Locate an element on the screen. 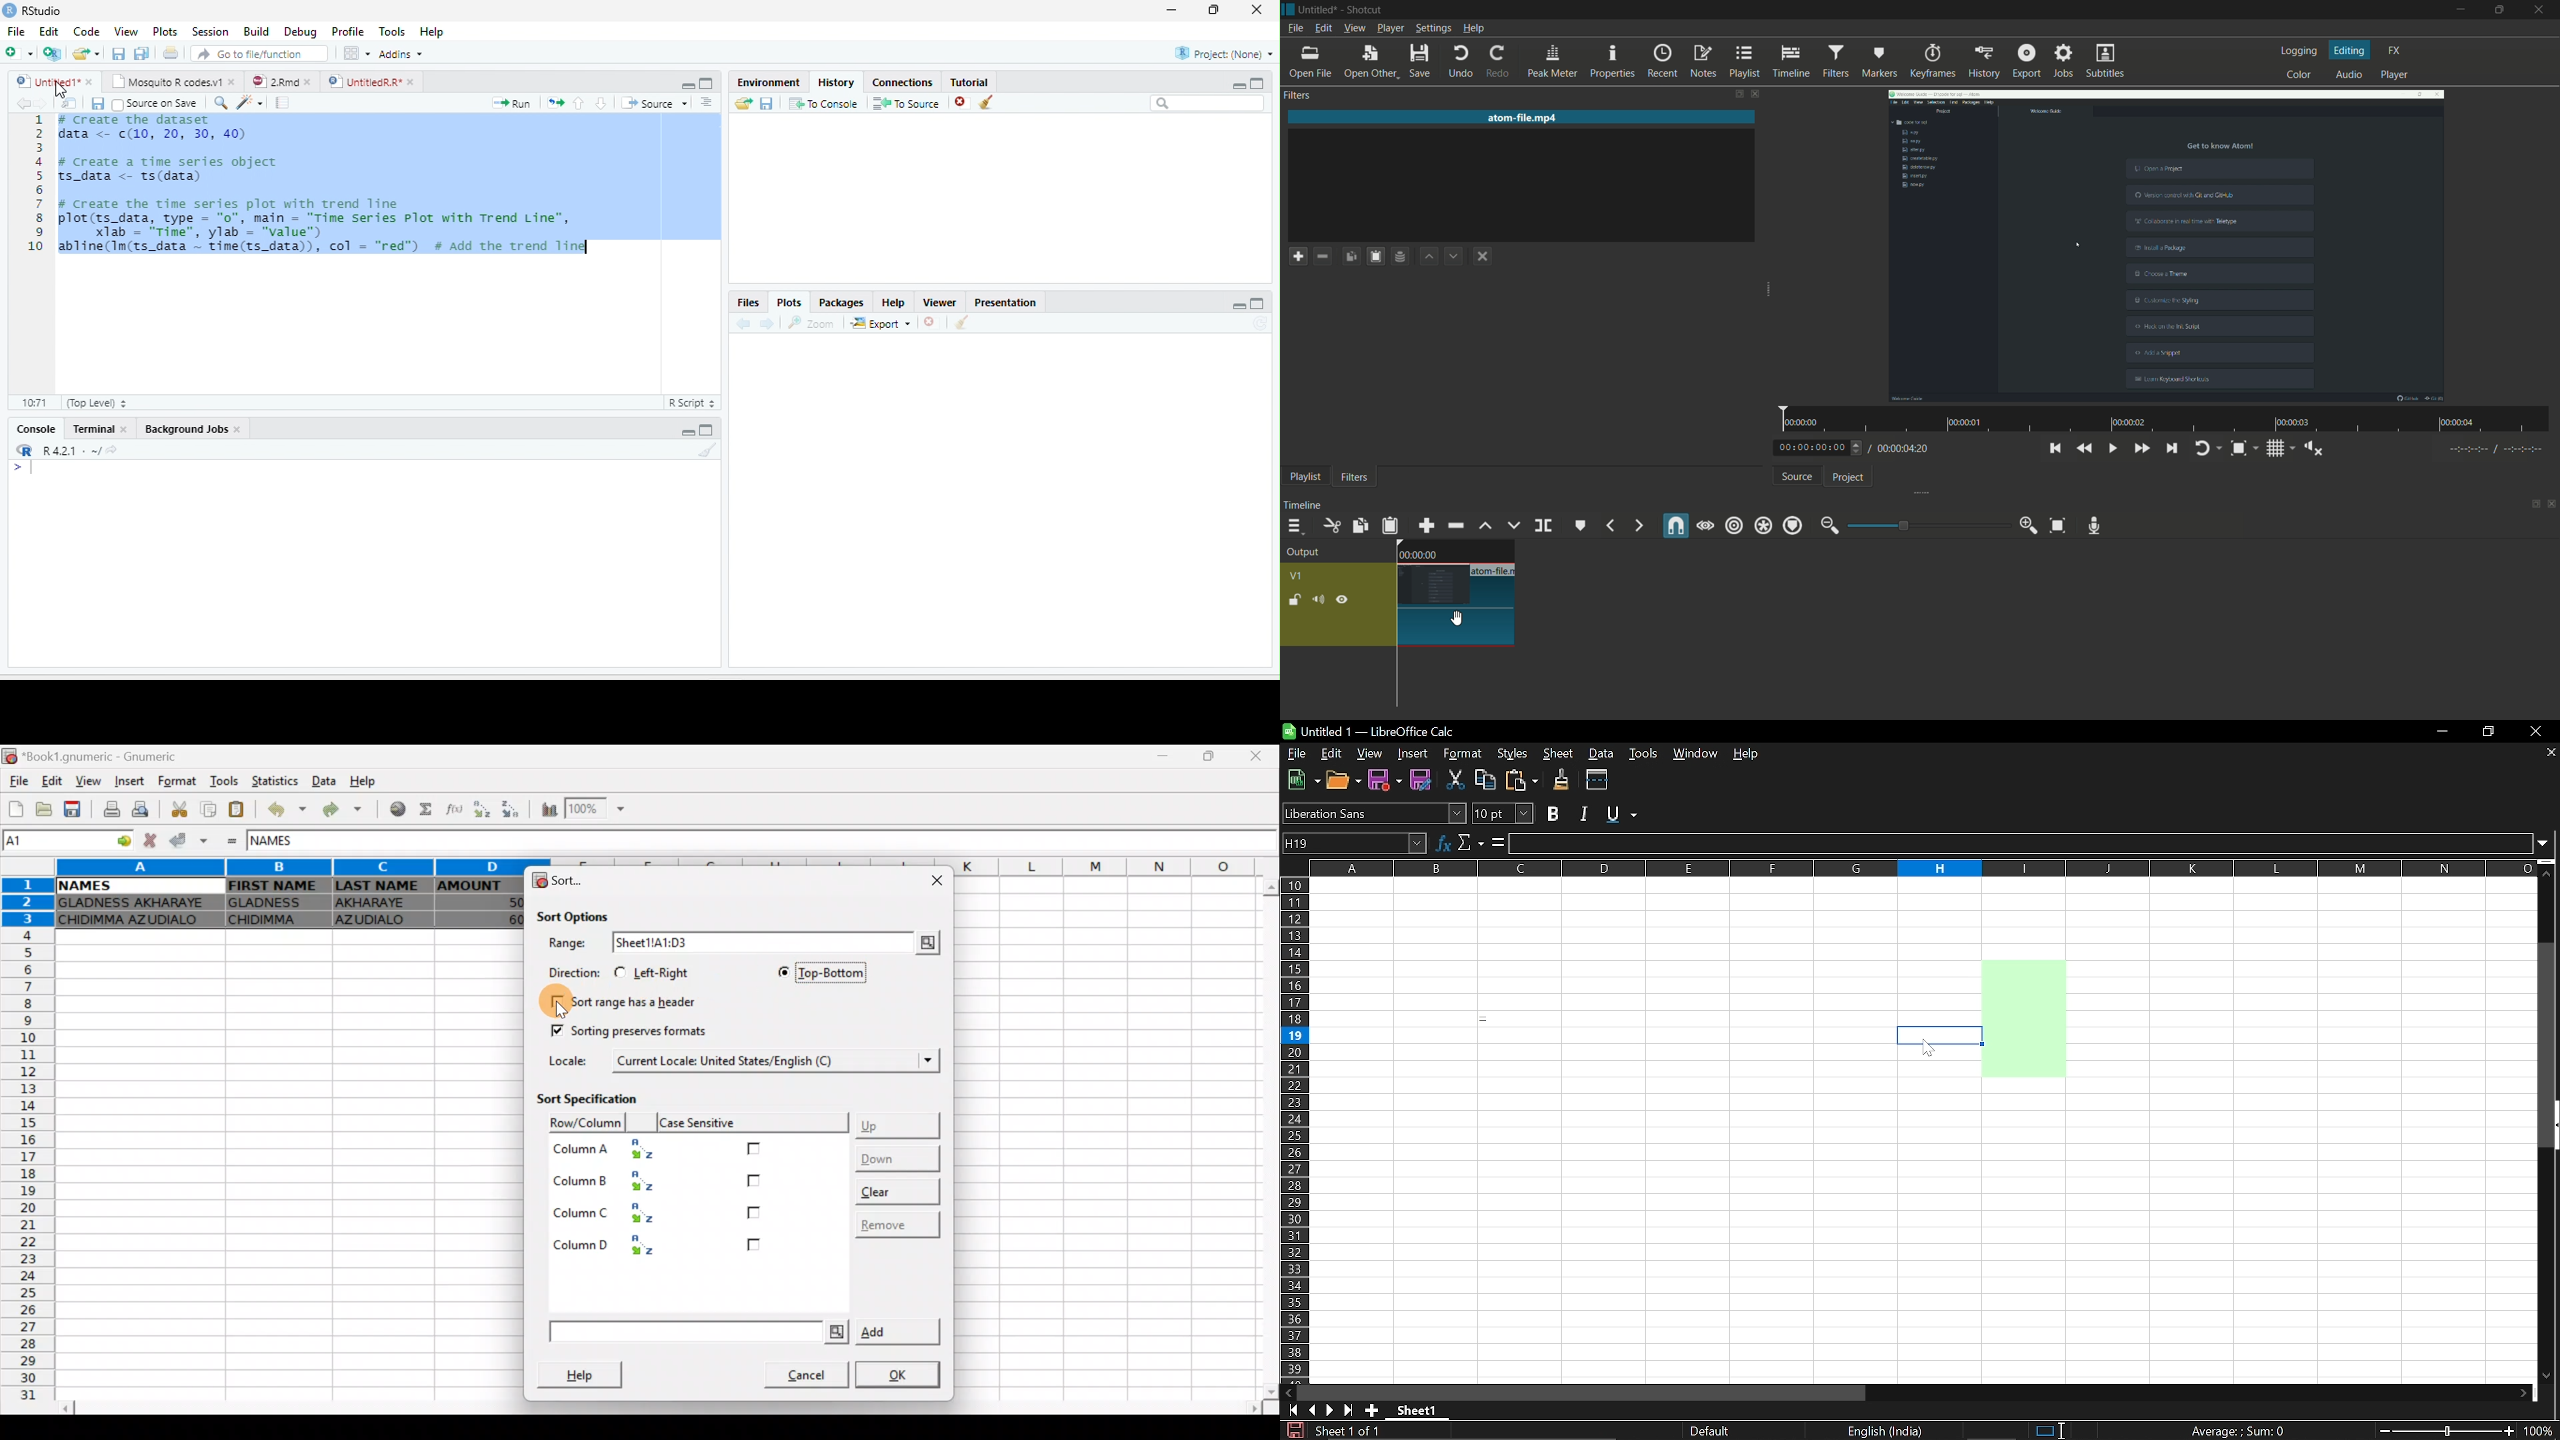  Terminal is located at coordinates (91, 429).